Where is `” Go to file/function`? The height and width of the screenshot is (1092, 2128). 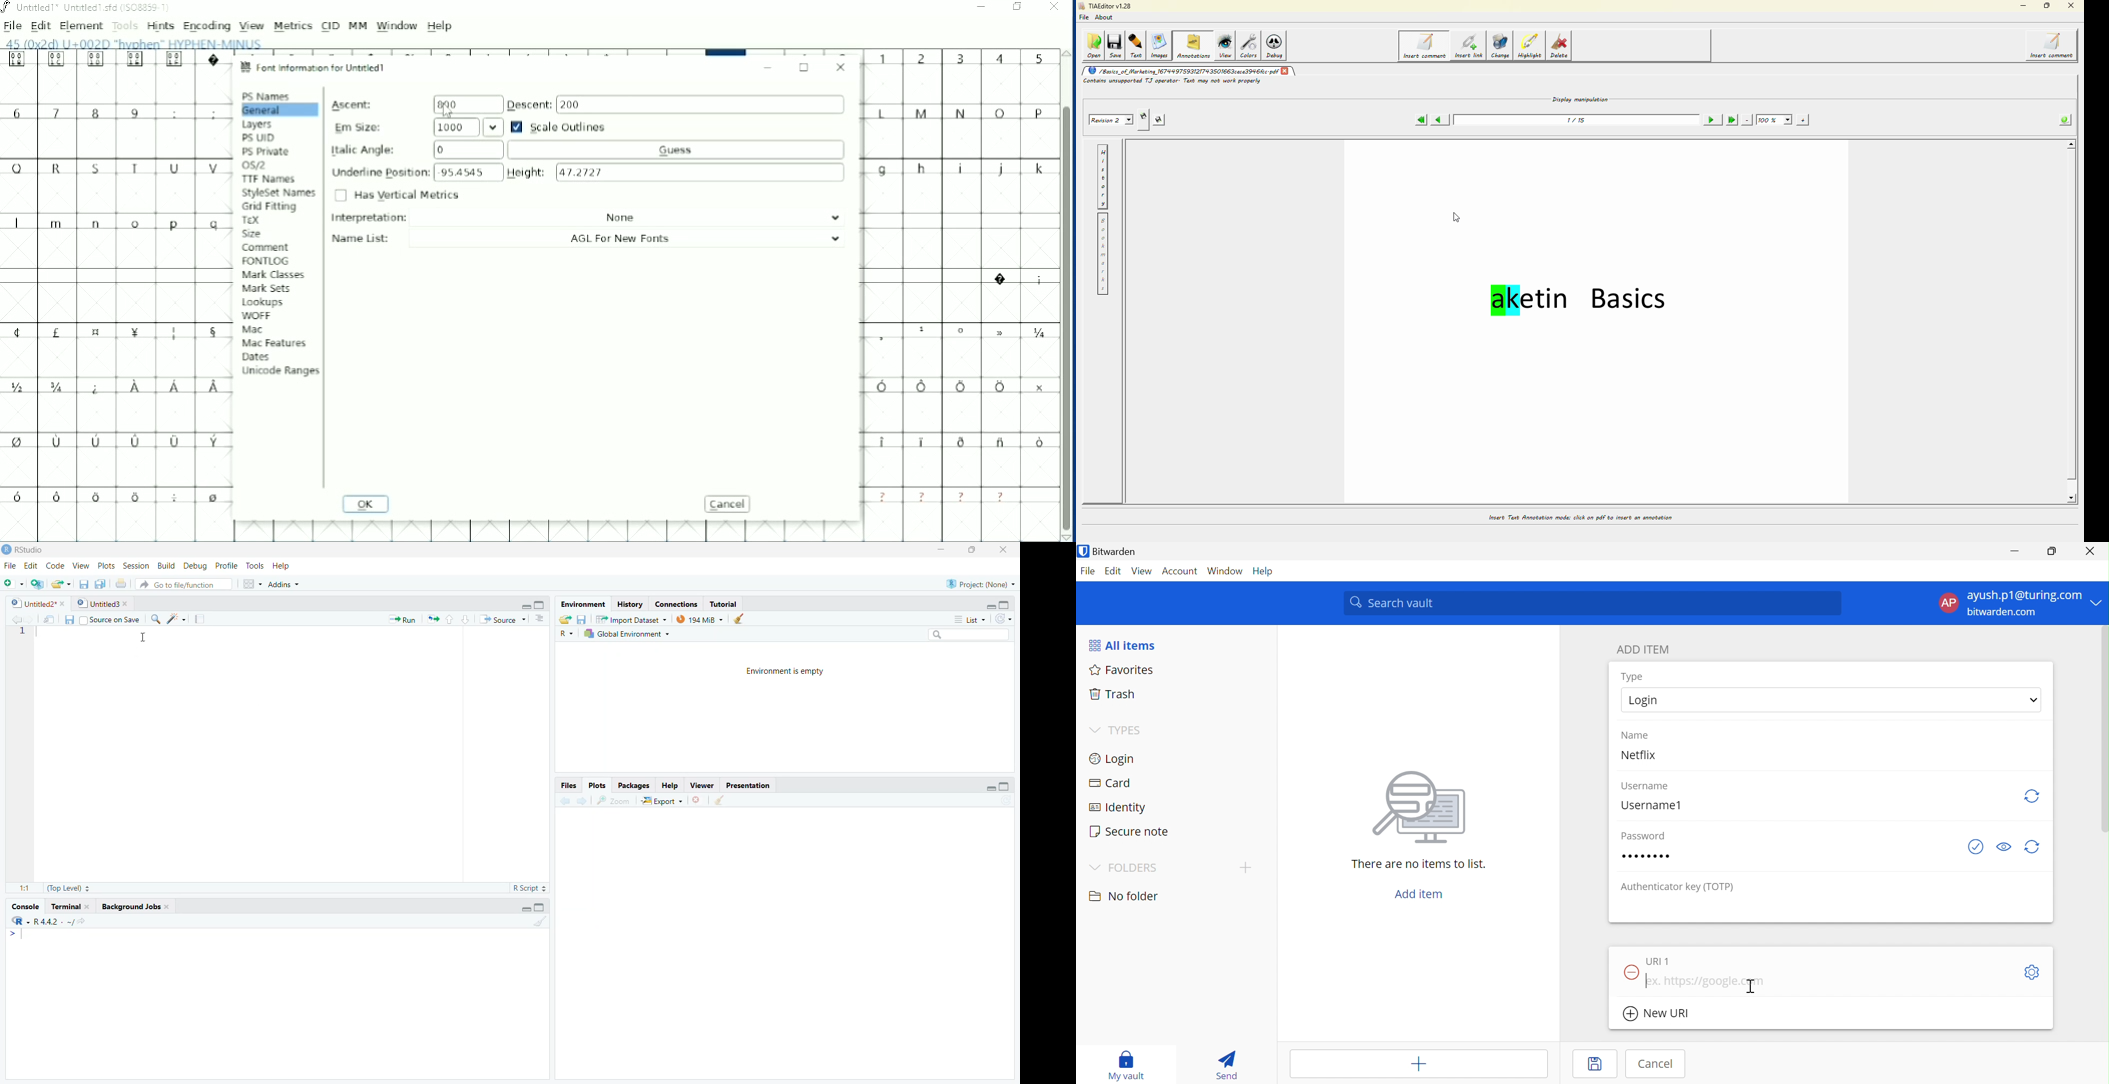 ” Go to file/function is located at coordinates (186, 584).